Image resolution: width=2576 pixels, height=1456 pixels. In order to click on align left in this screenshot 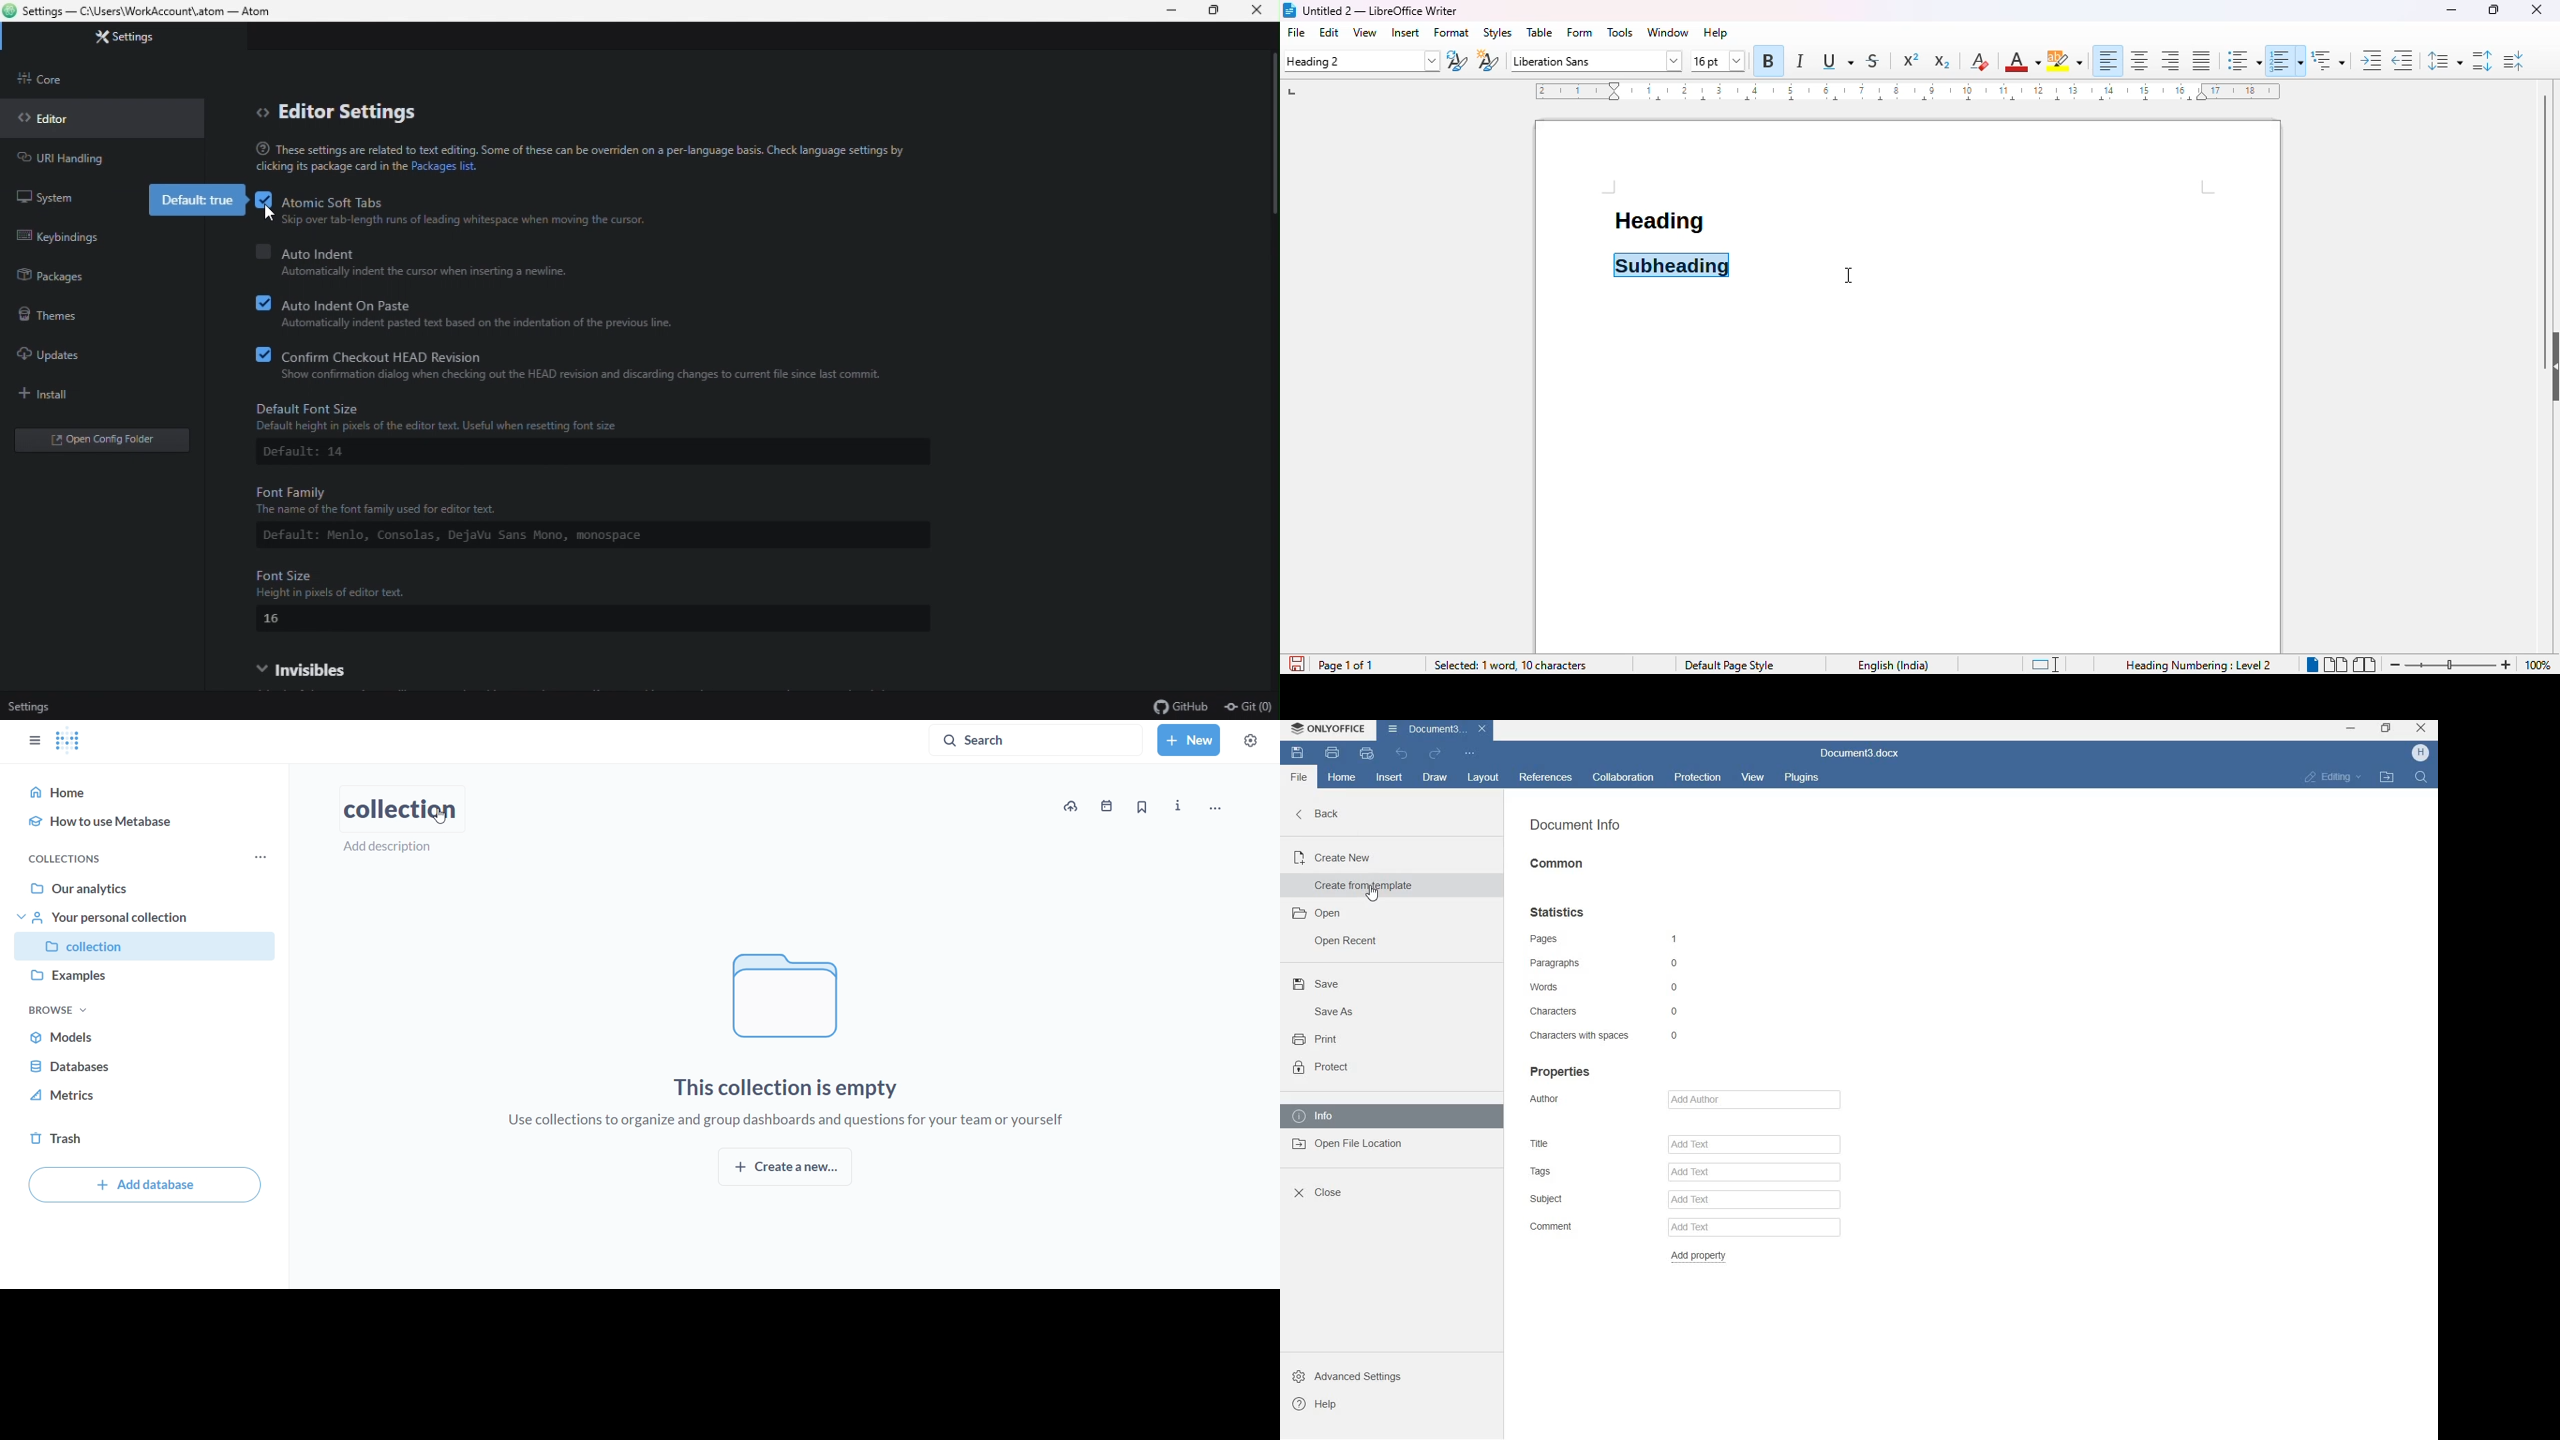, I will do `click(2108, 61)`.